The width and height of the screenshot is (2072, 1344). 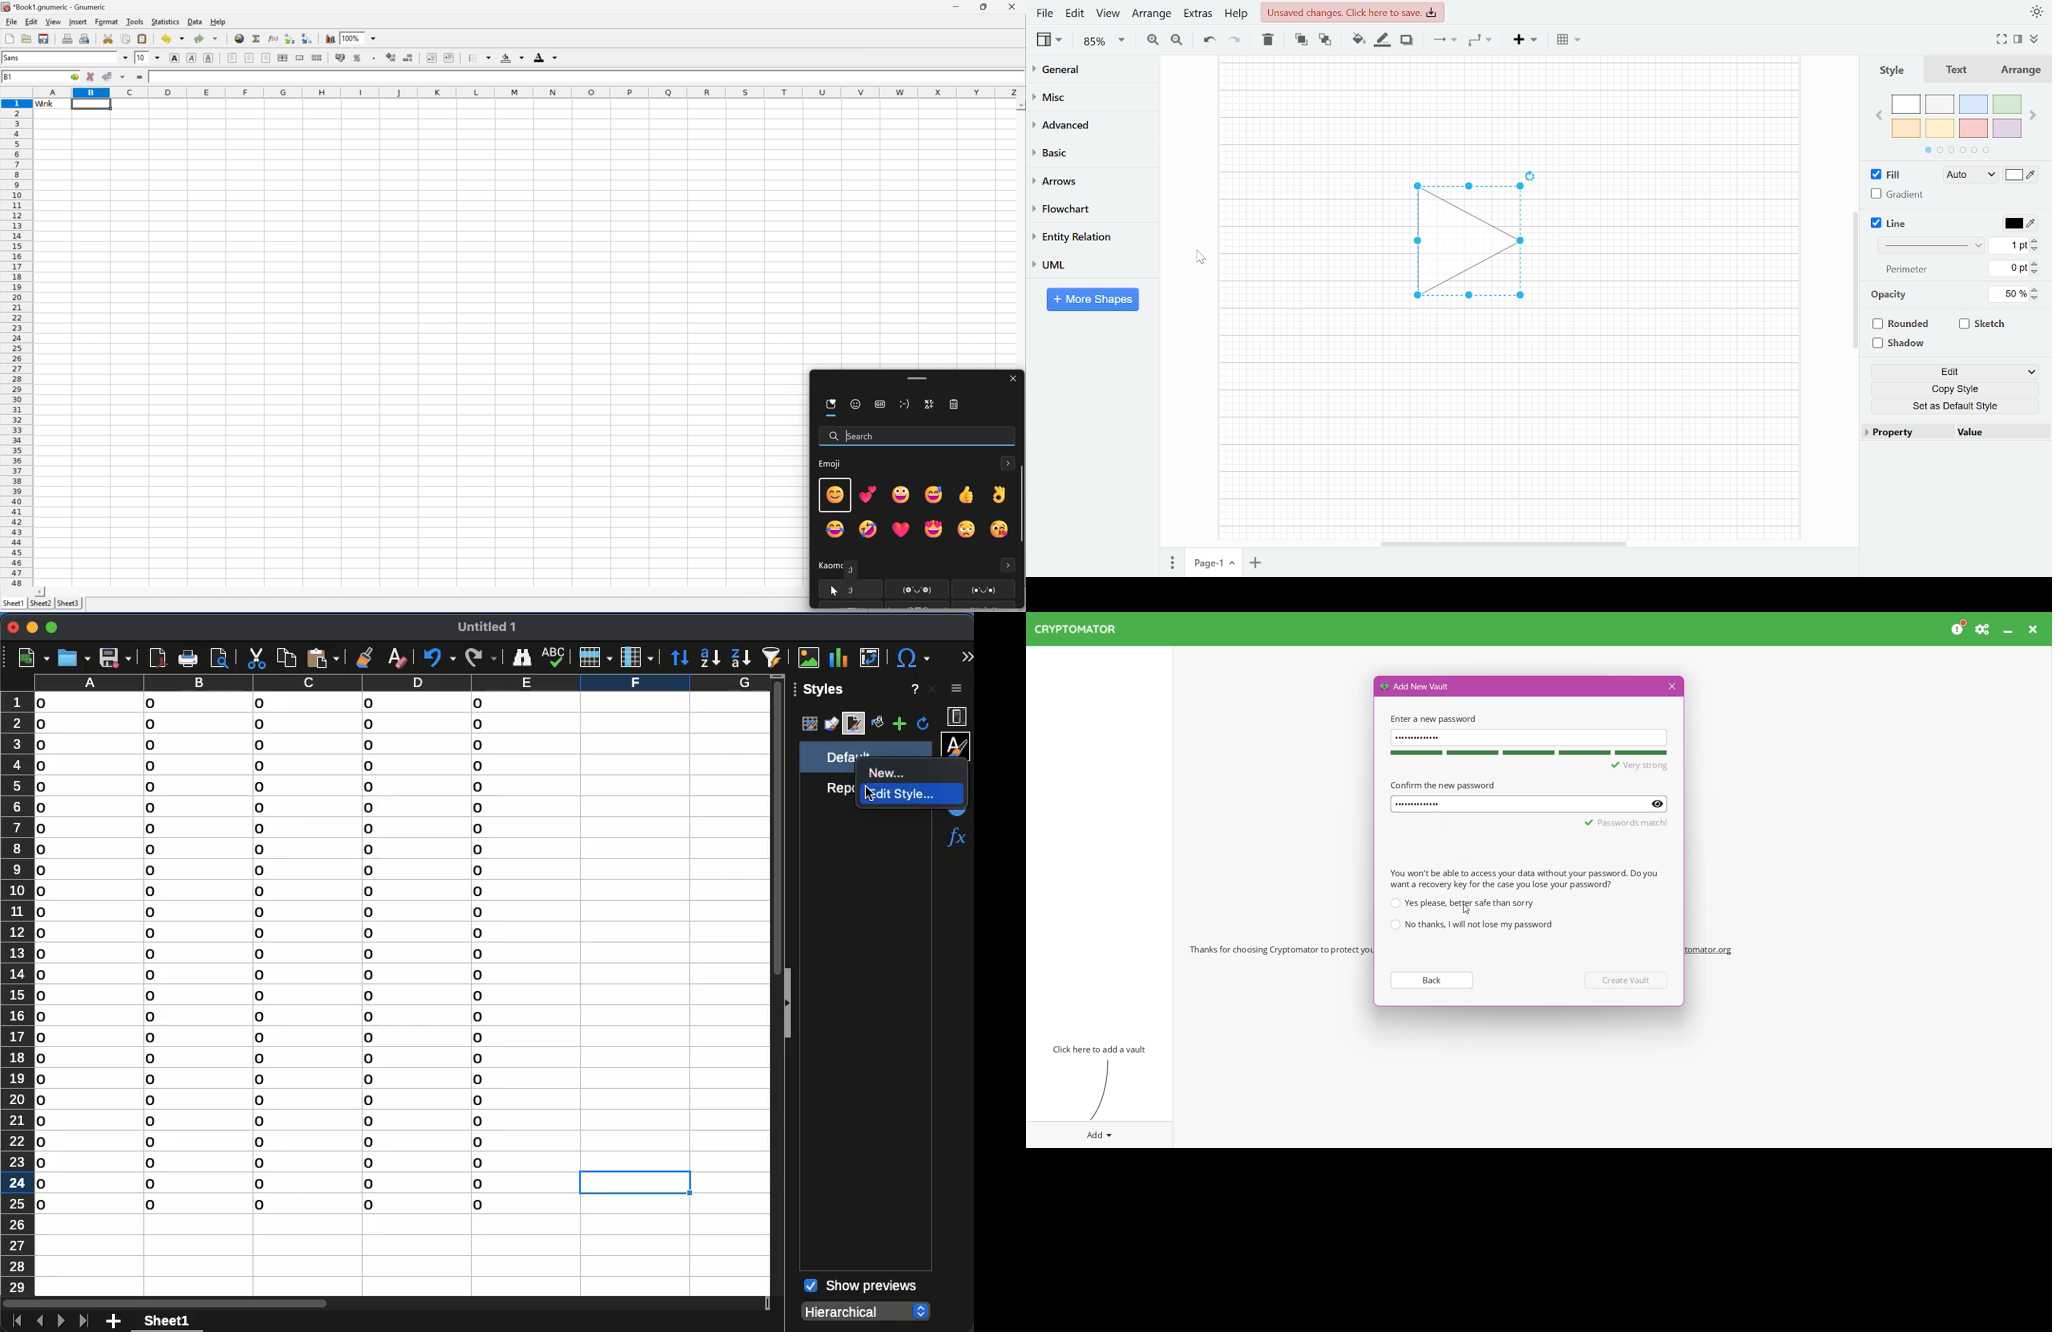 I want to click on open, so click(x=26, y=39).